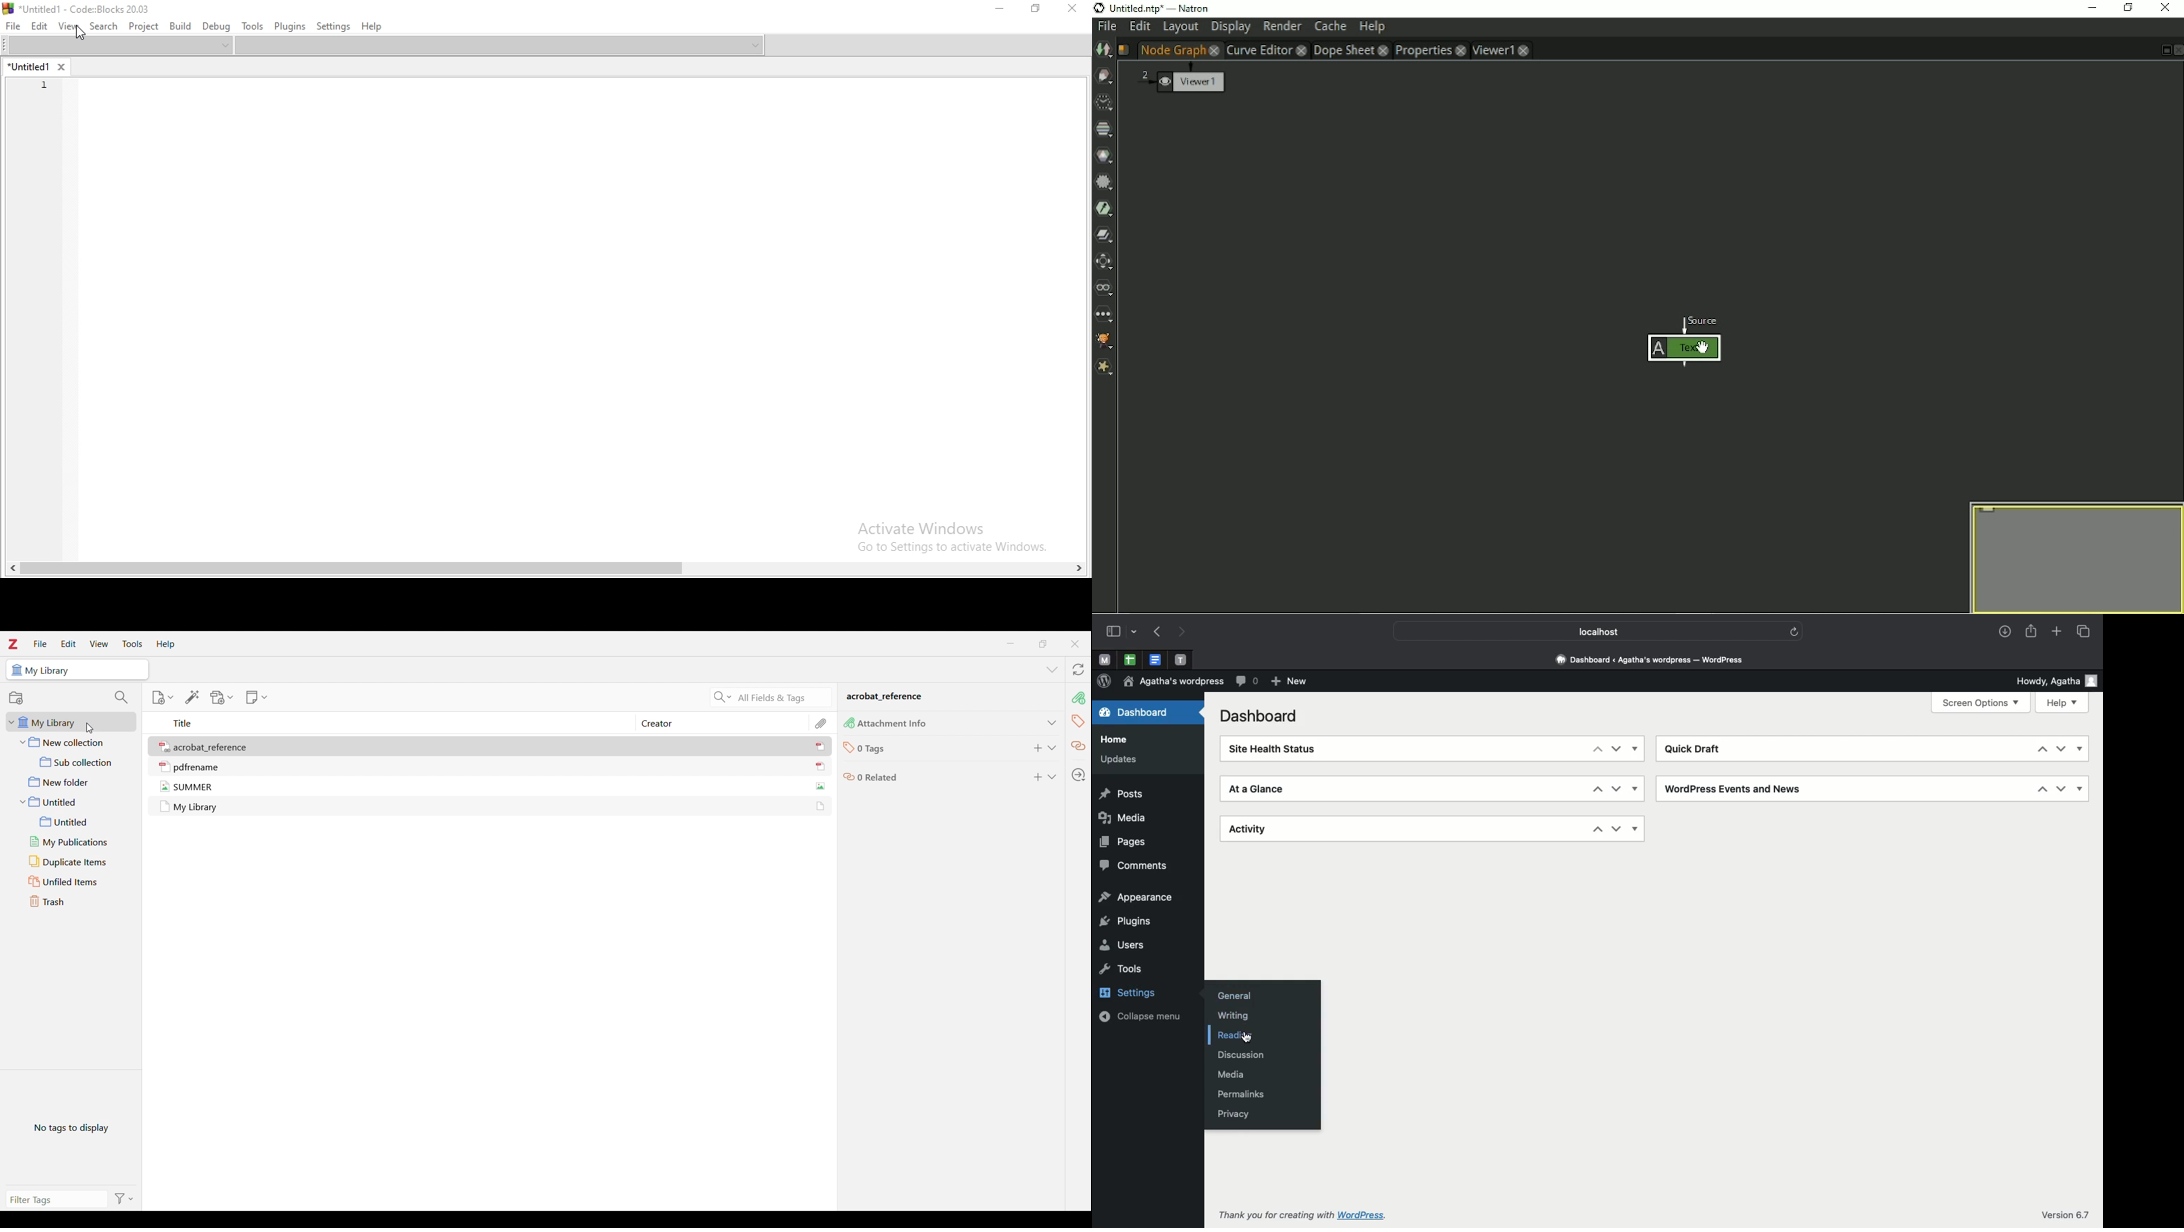 The image size is (2184, 1232). Describe the element at coordinates (849, 723) in the screenshot. I see `icon` at that location.